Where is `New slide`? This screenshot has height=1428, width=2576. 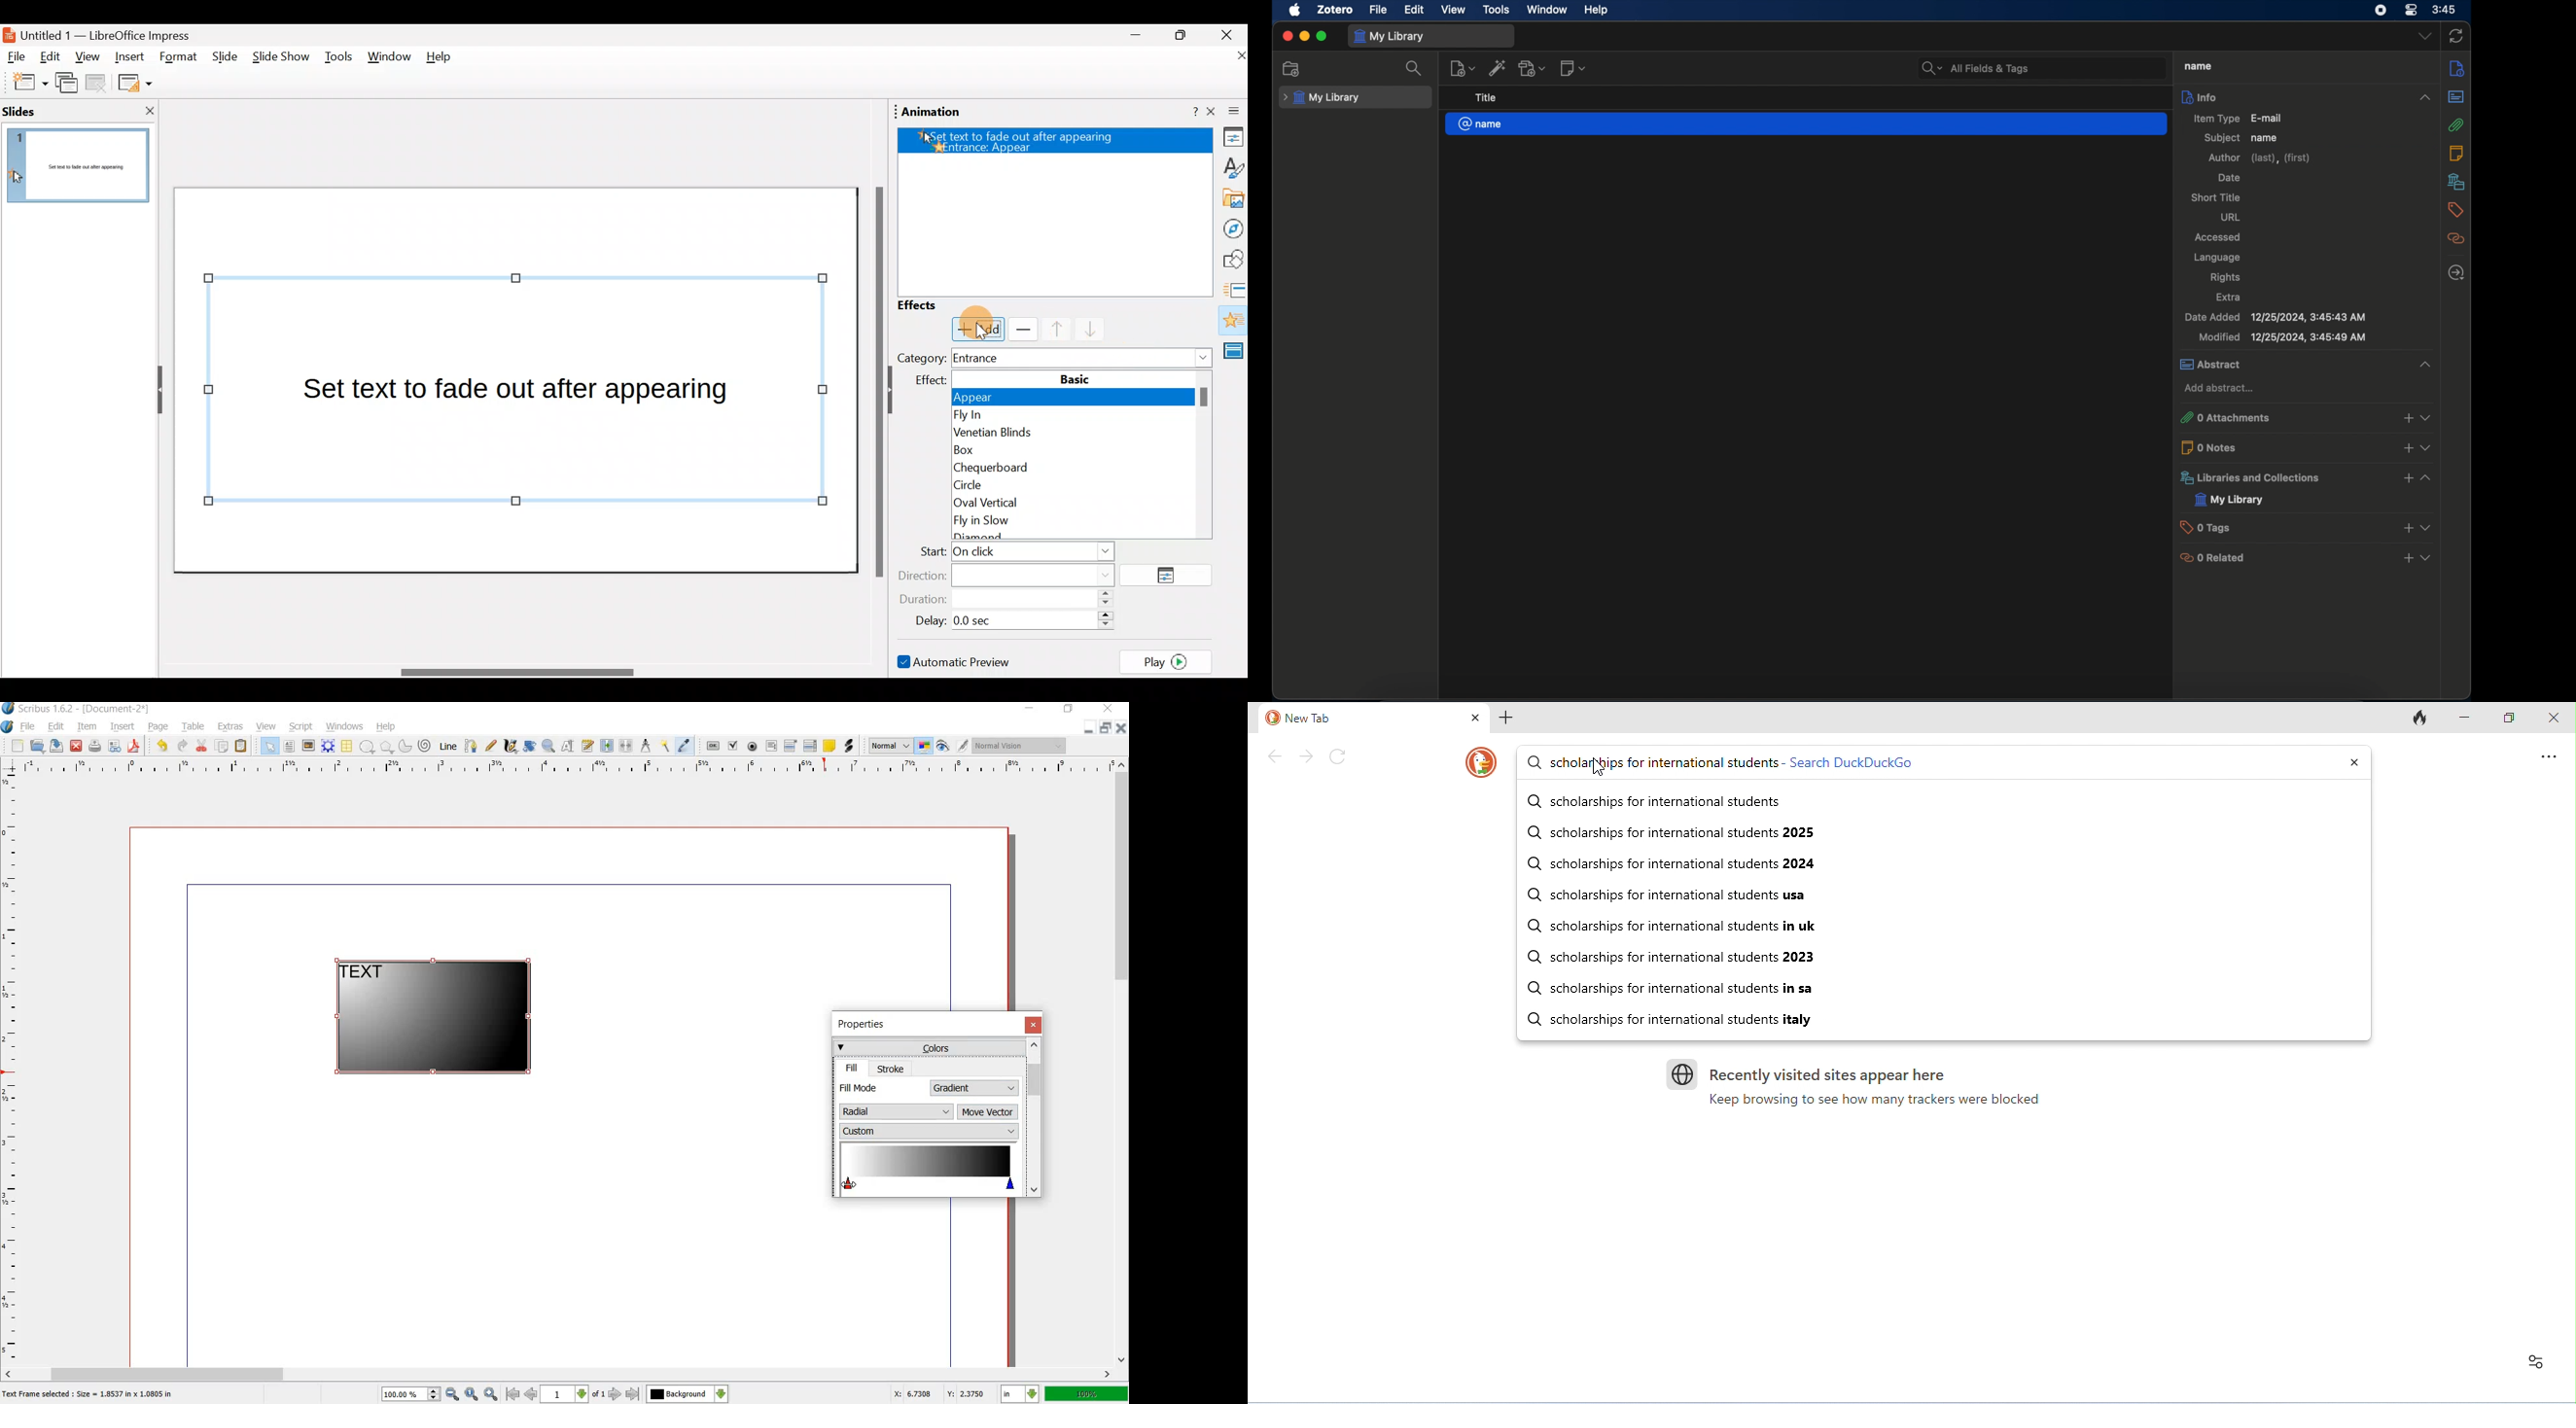 New slide is located at coordinates (24, 83).